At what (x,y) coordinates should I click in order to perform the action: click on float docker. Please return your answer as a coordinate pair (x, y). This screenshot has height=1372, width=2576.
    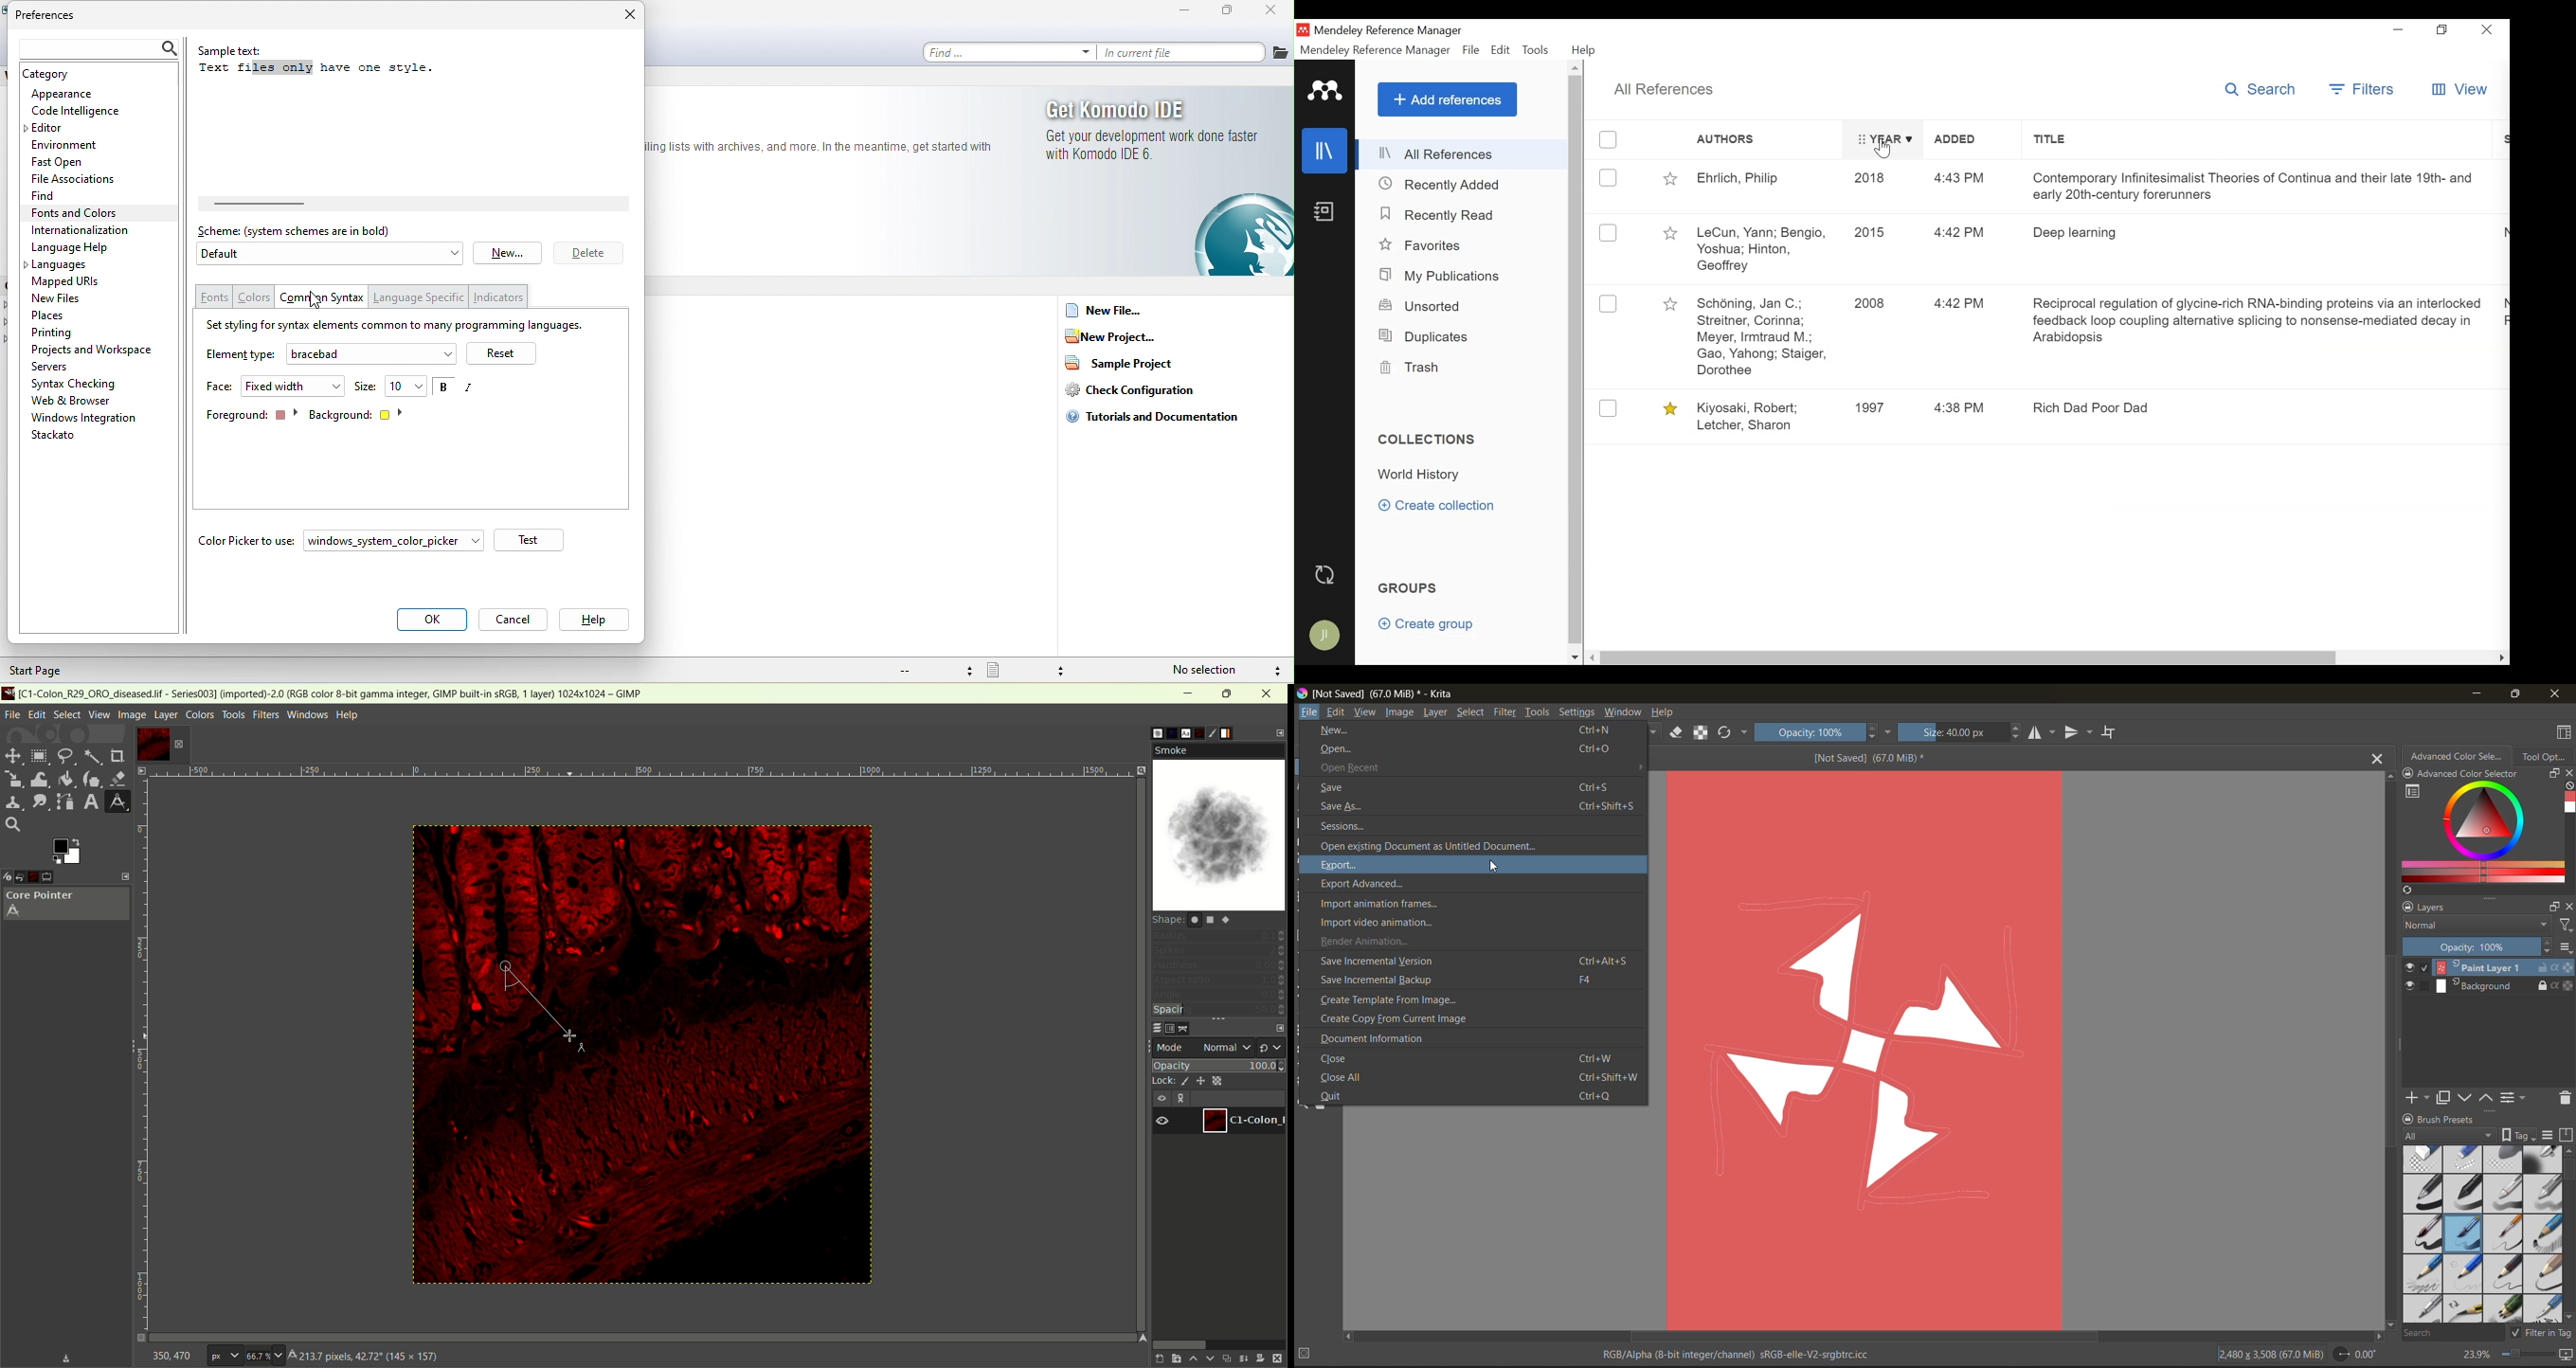
    Looking at the image, I should click on (2556, 906).